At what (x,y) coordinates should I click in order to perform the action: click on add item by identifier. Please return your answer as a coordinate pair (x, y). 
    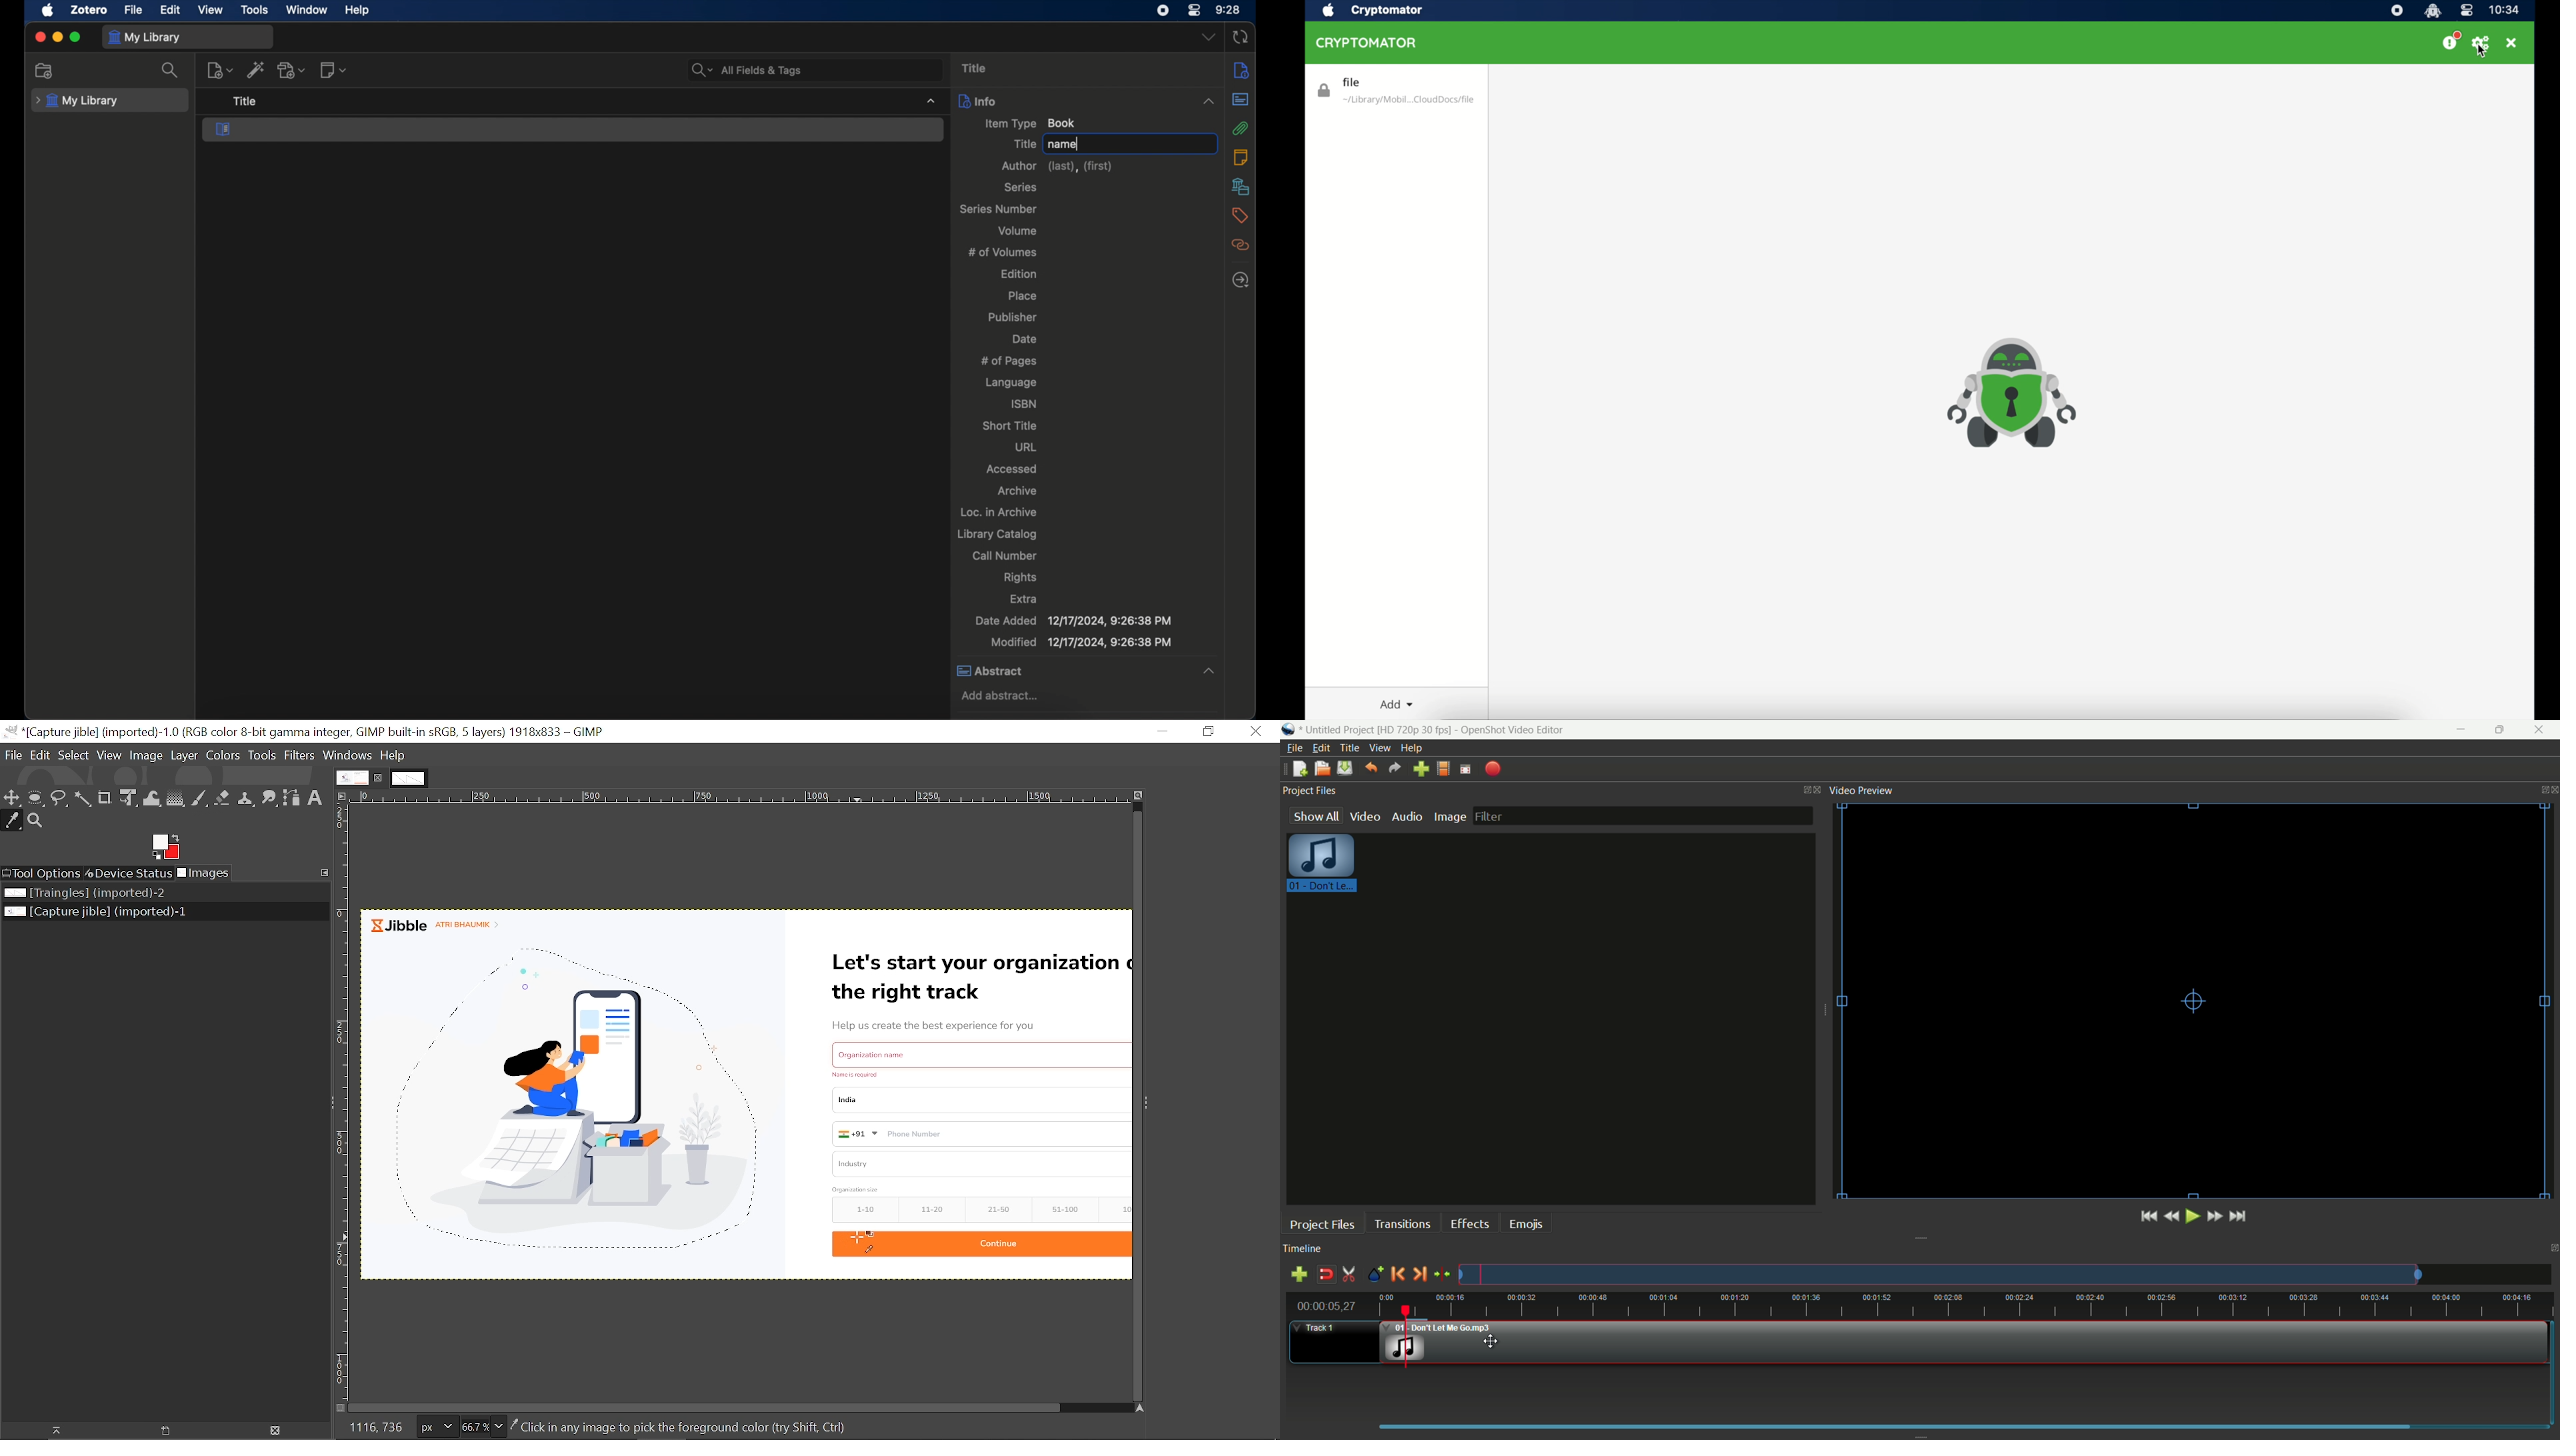
    Looking at the image, I should click on (255, 69).